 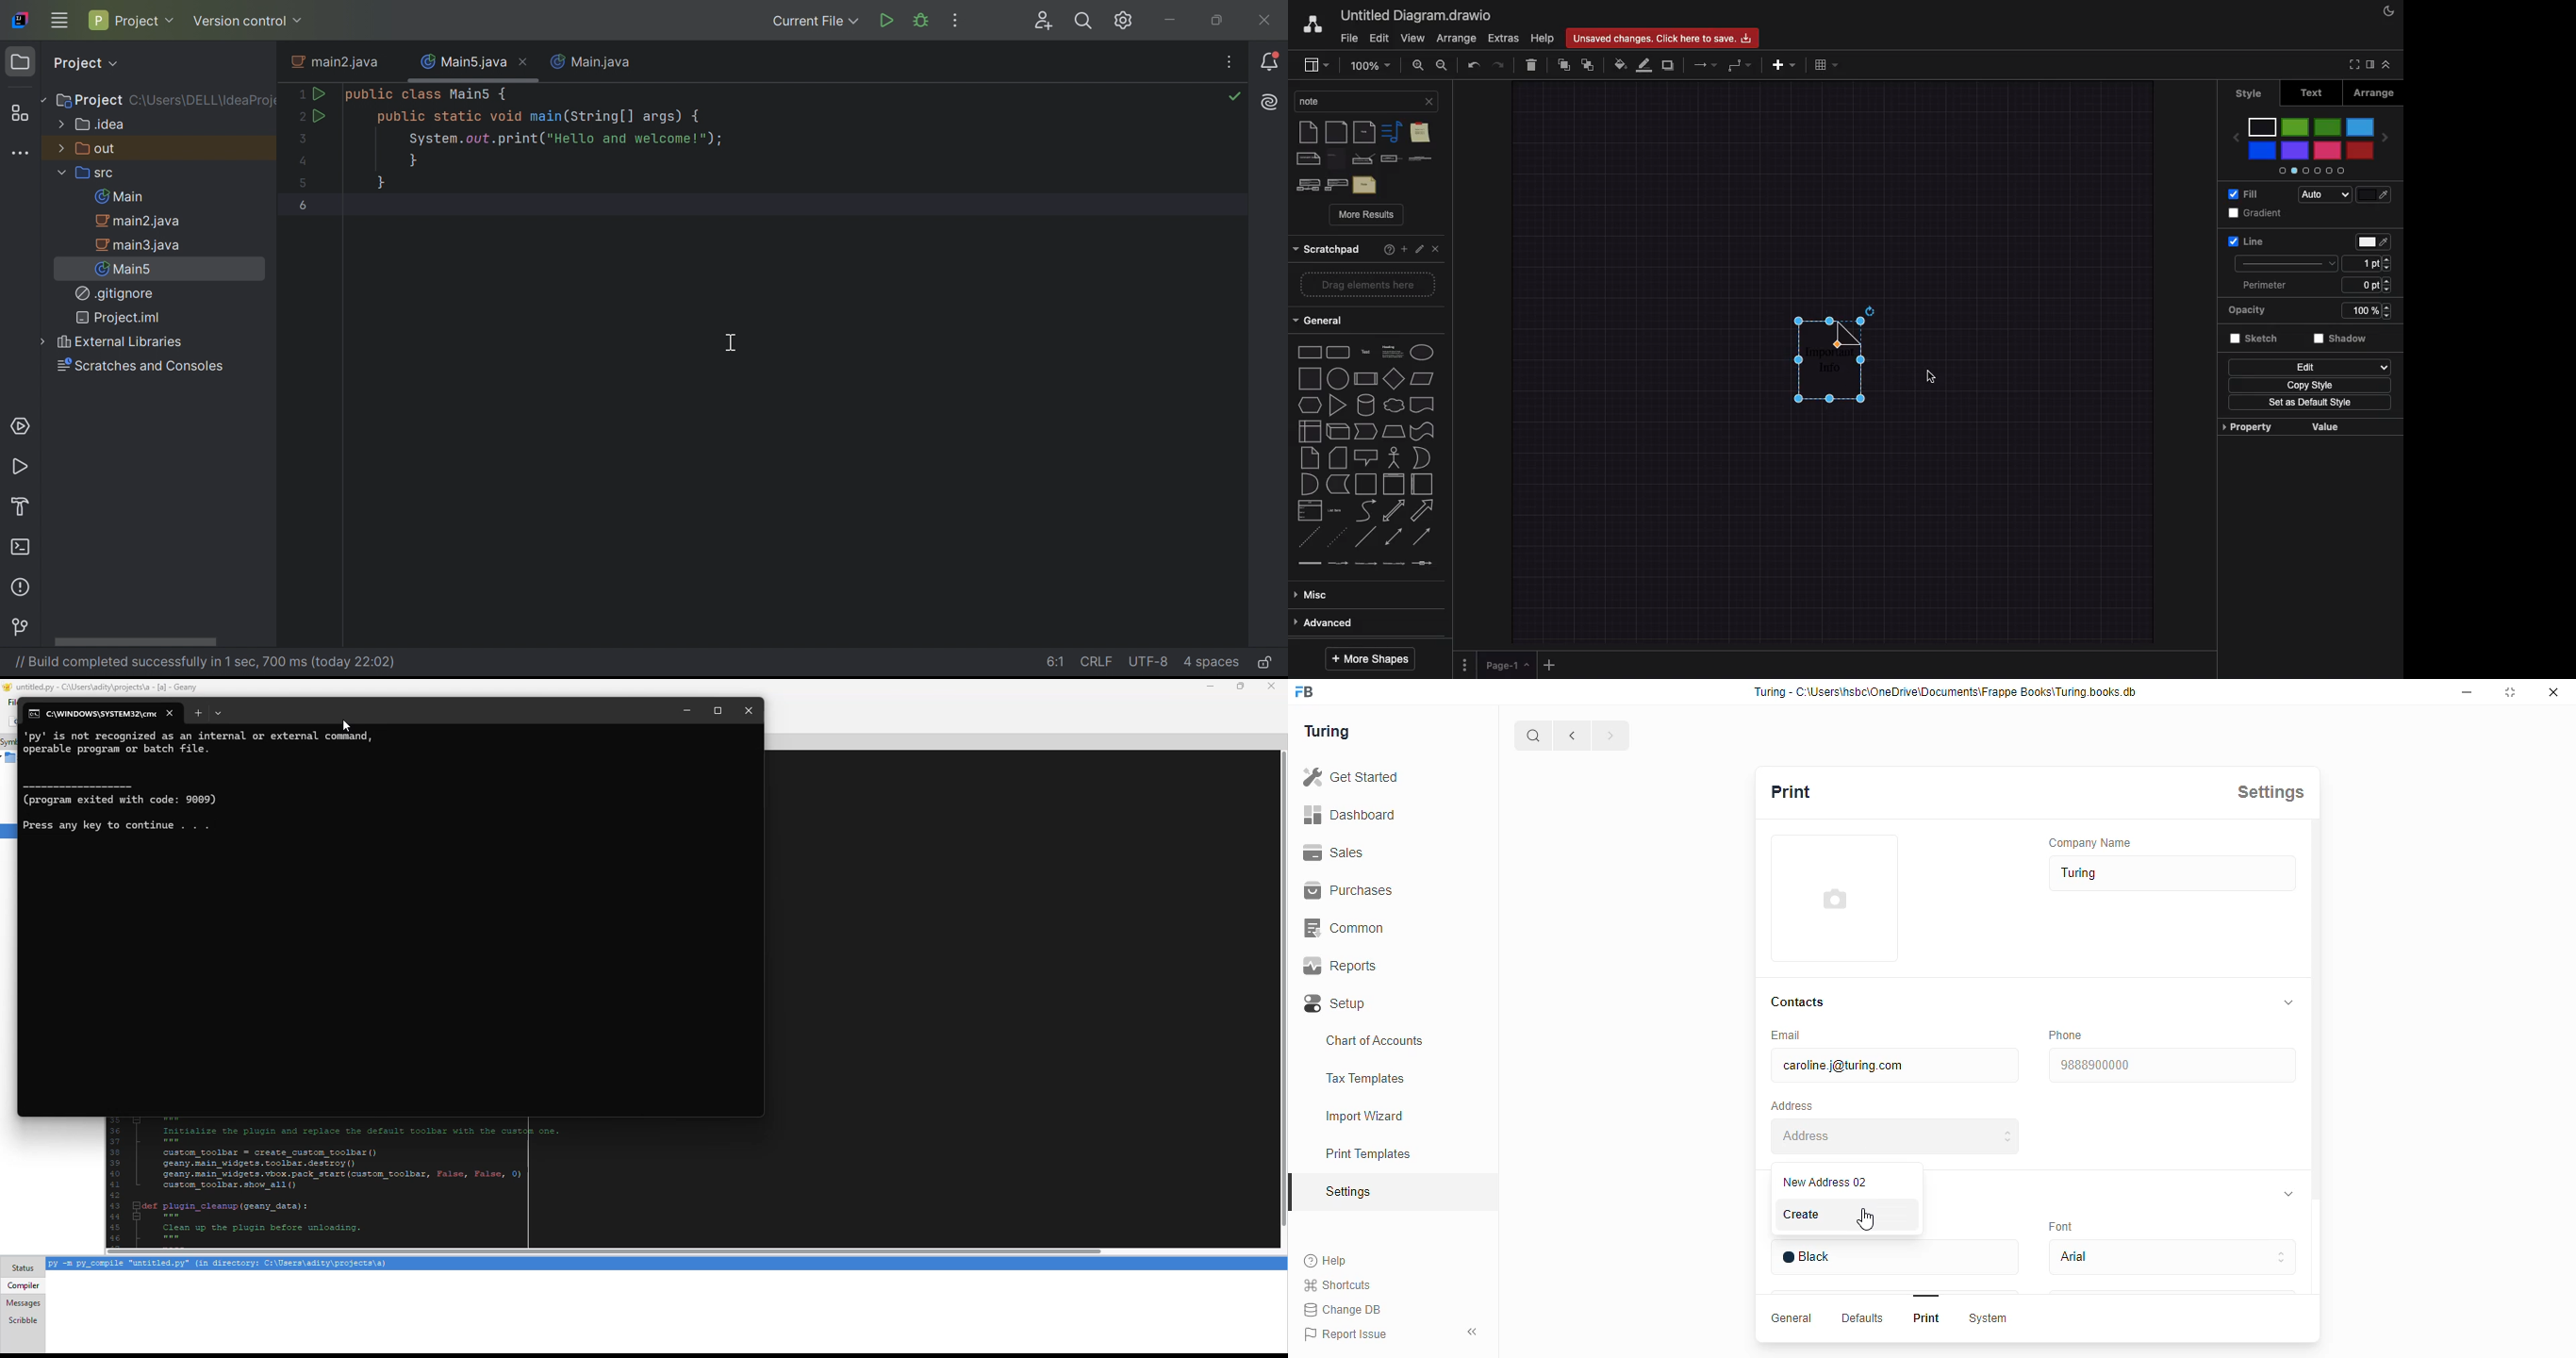 What do you see at coordinates (1895, 1258) in the screenshot?
I see `black` at bounding box center [1895, 1258].